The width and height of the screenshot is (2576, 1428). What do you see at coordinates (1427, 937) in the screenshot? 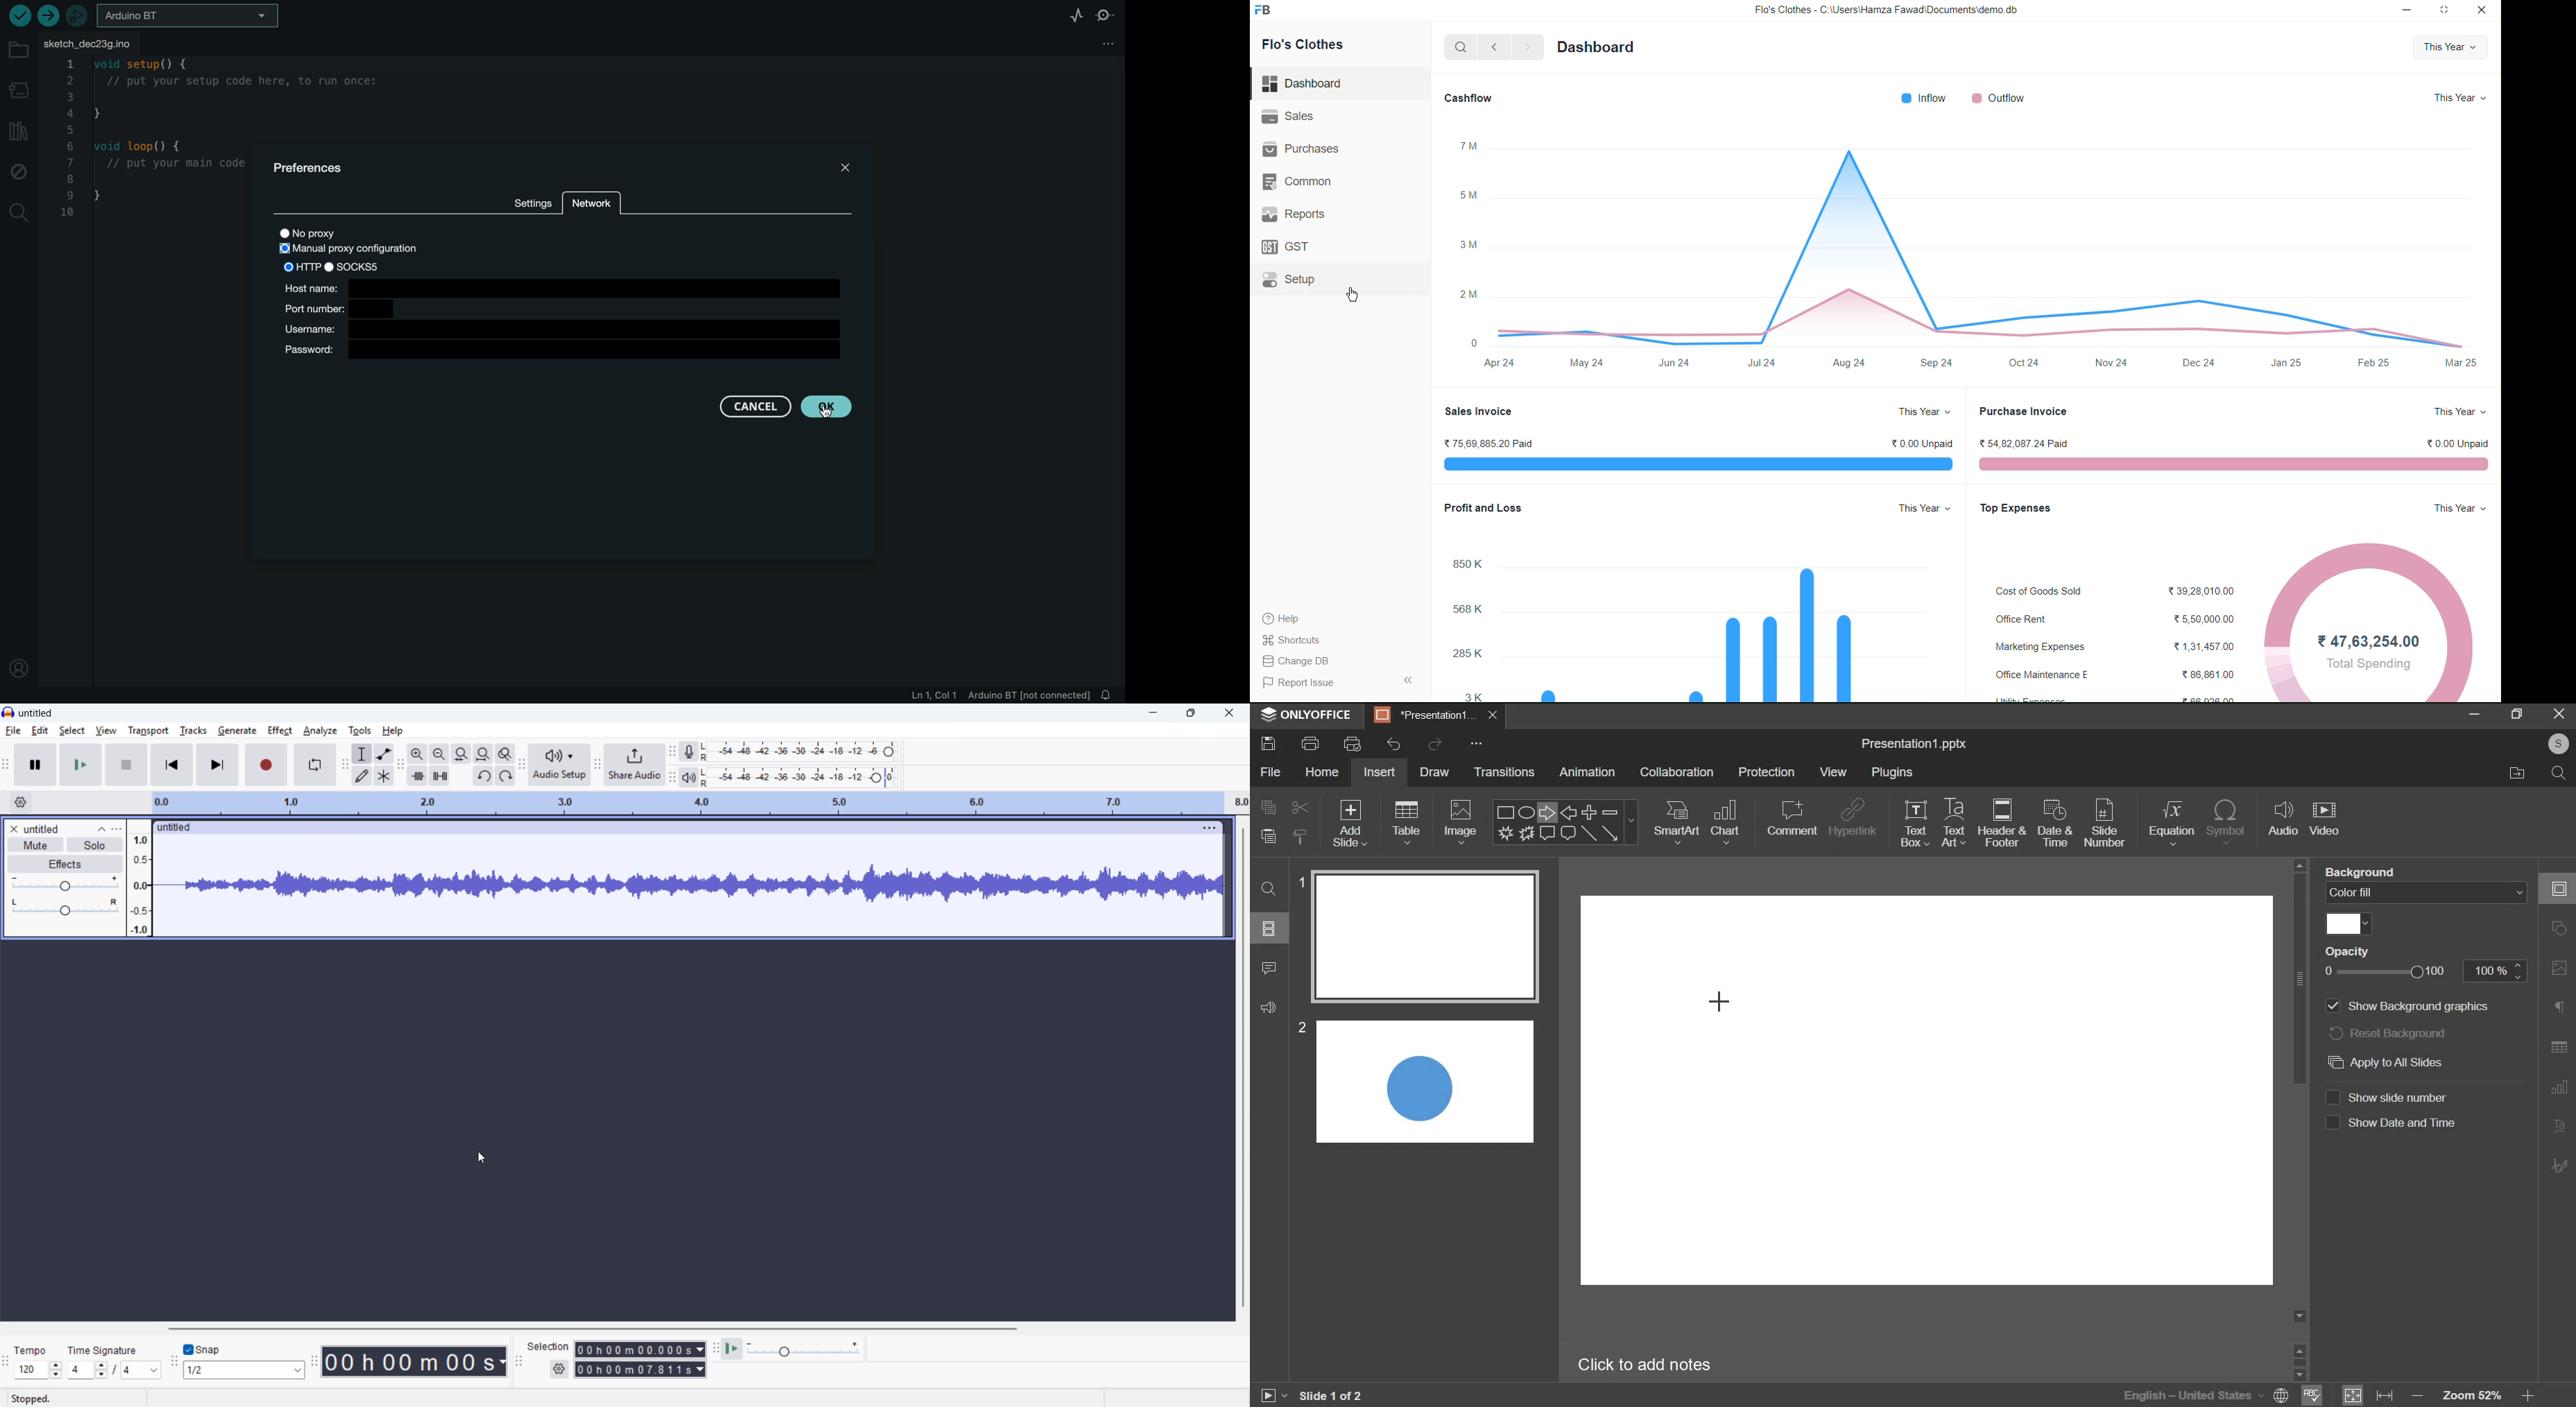
I see `slide 1 preview` at bounding box center [1427, 937].